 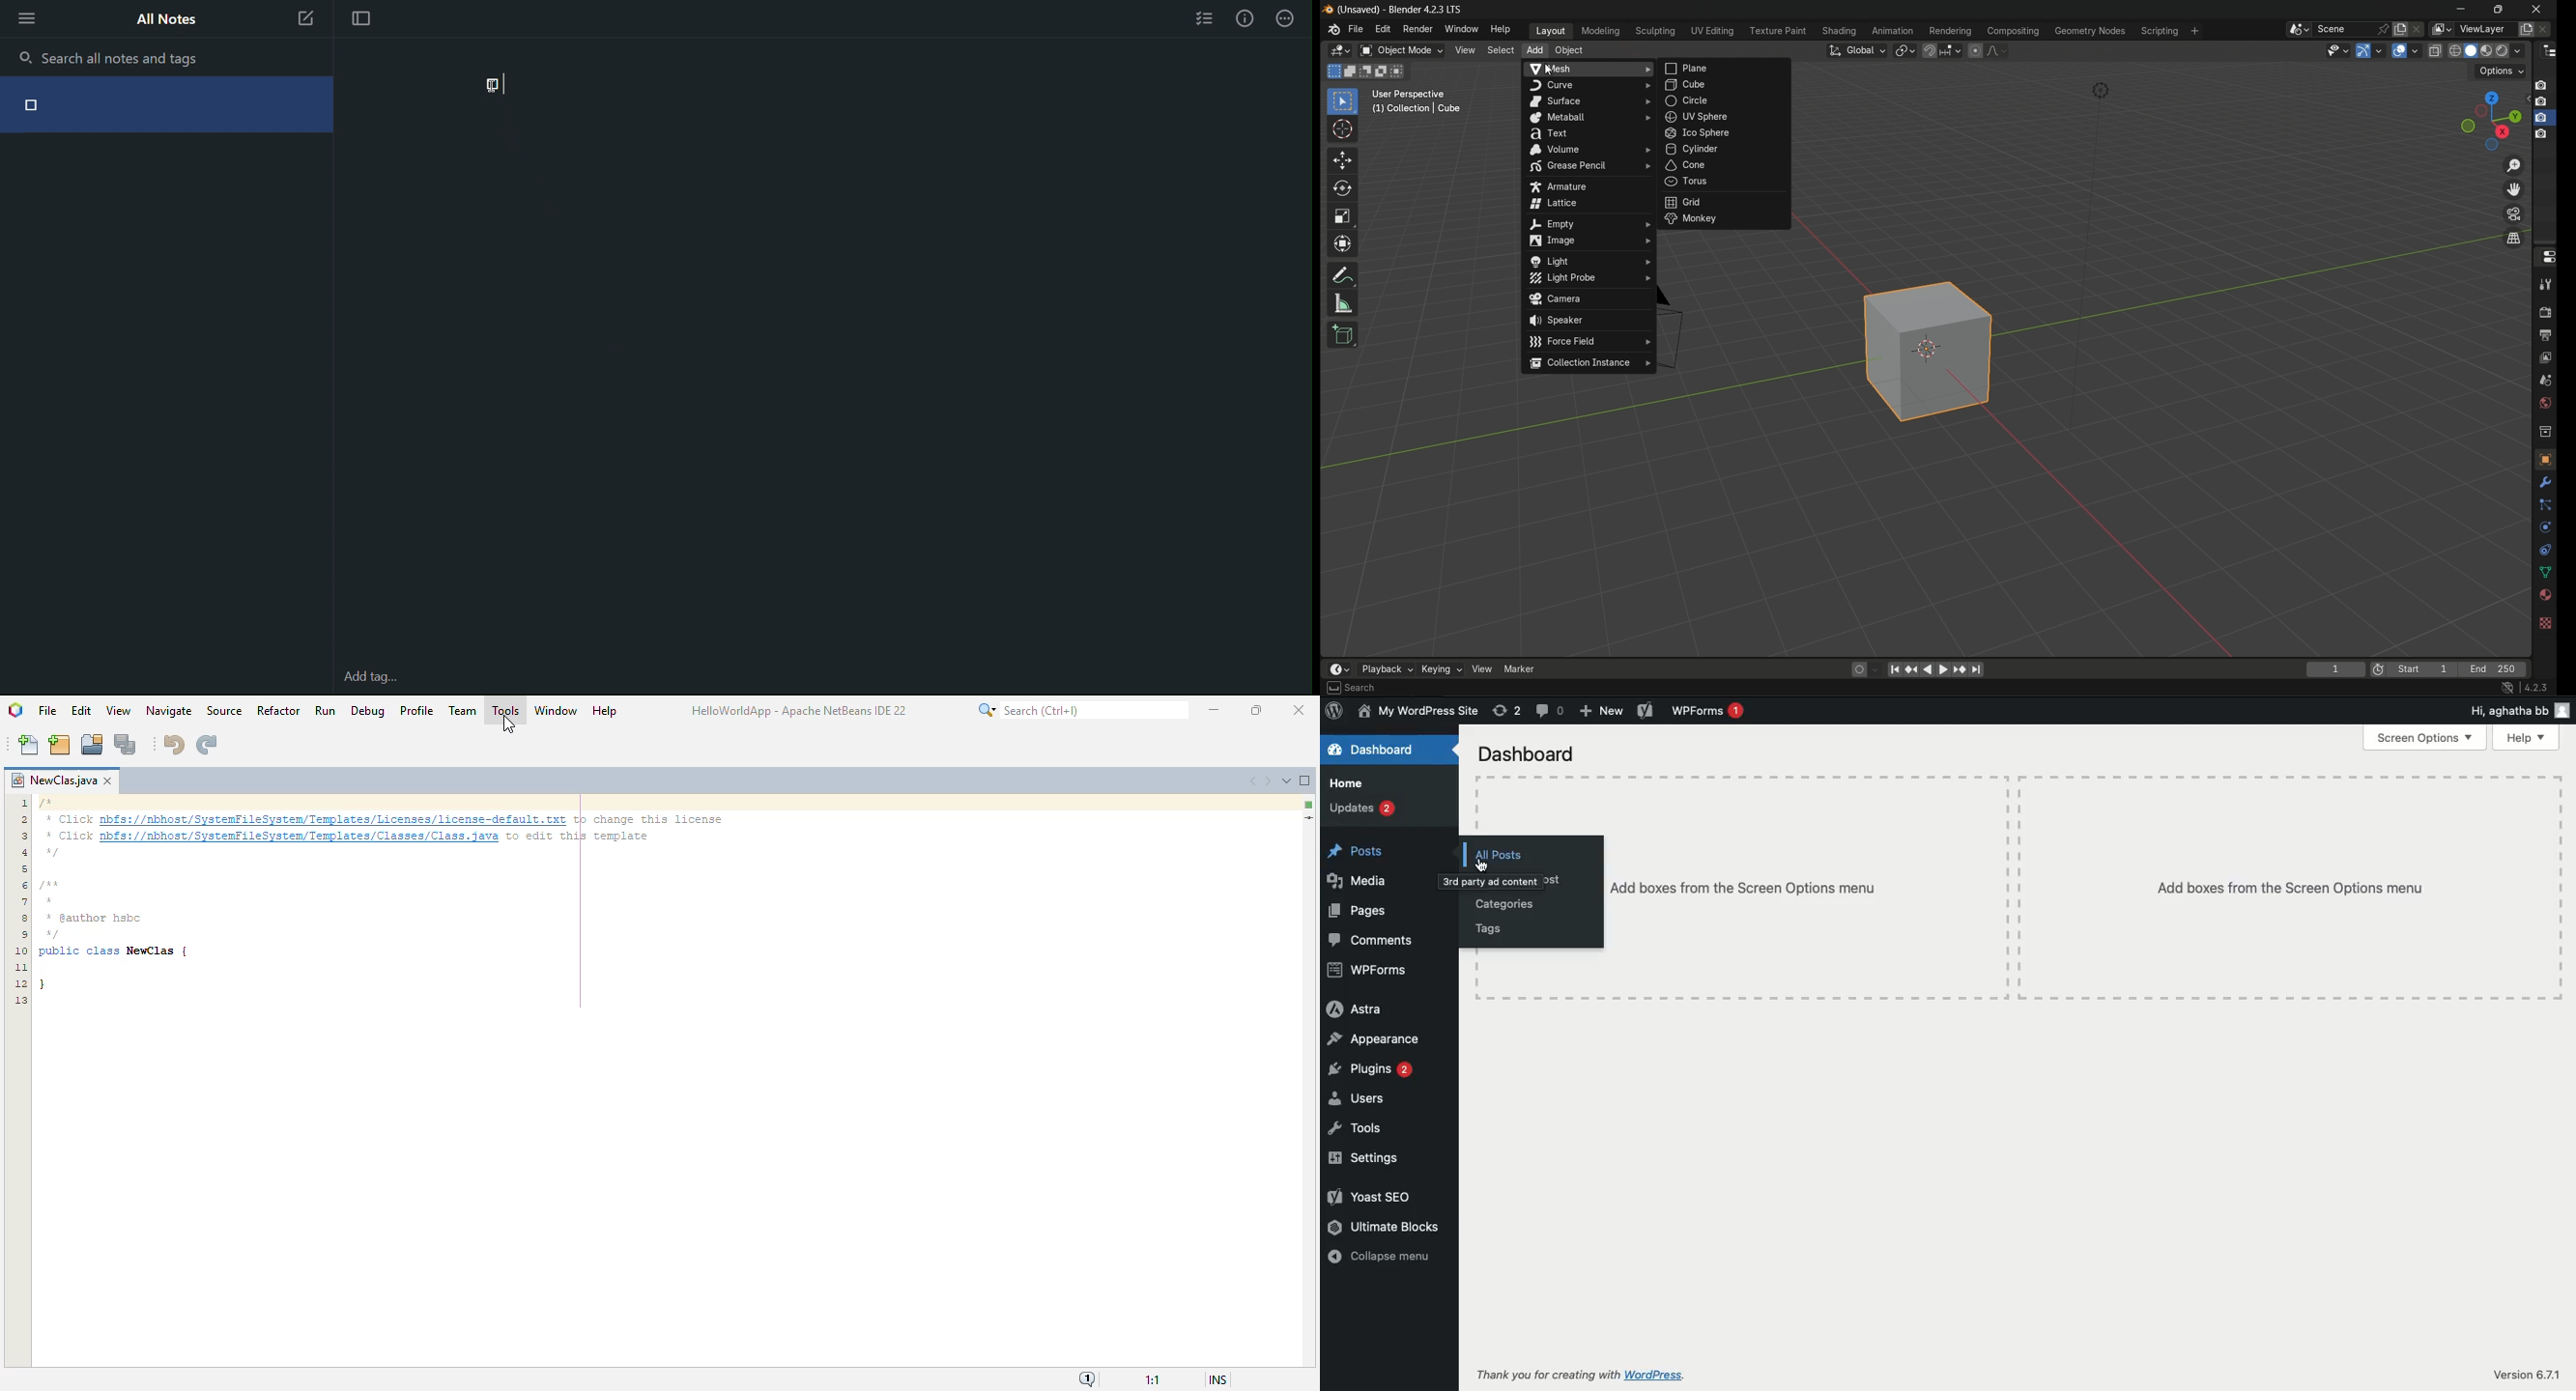 I want to click on tools, so click(x=2544, y=282).